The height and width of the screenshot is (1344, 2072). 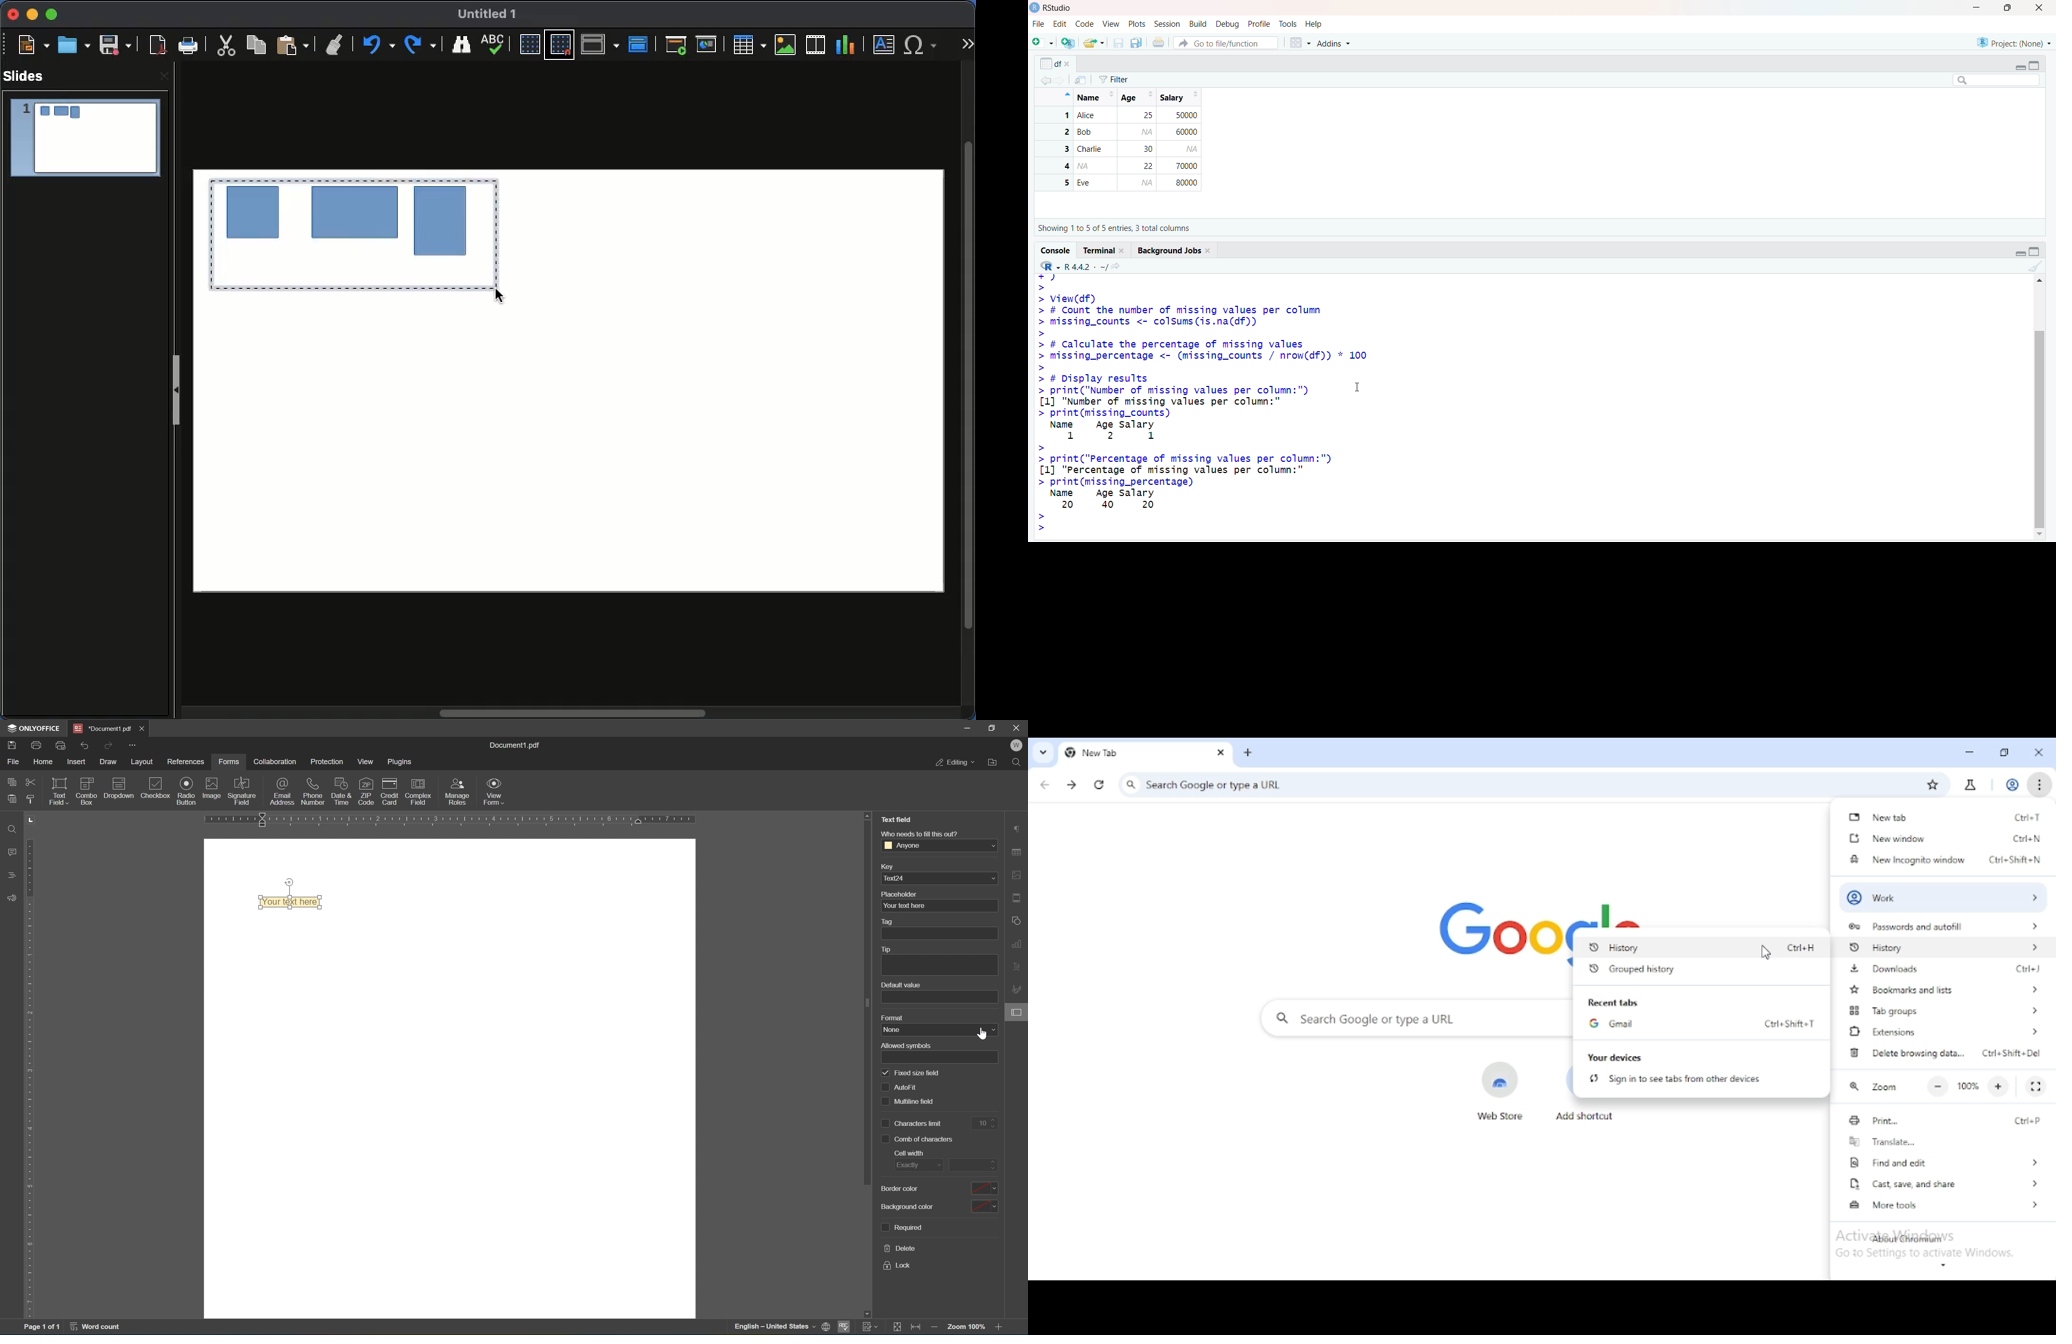 I want to click on none, so click(x=940, y=1030).